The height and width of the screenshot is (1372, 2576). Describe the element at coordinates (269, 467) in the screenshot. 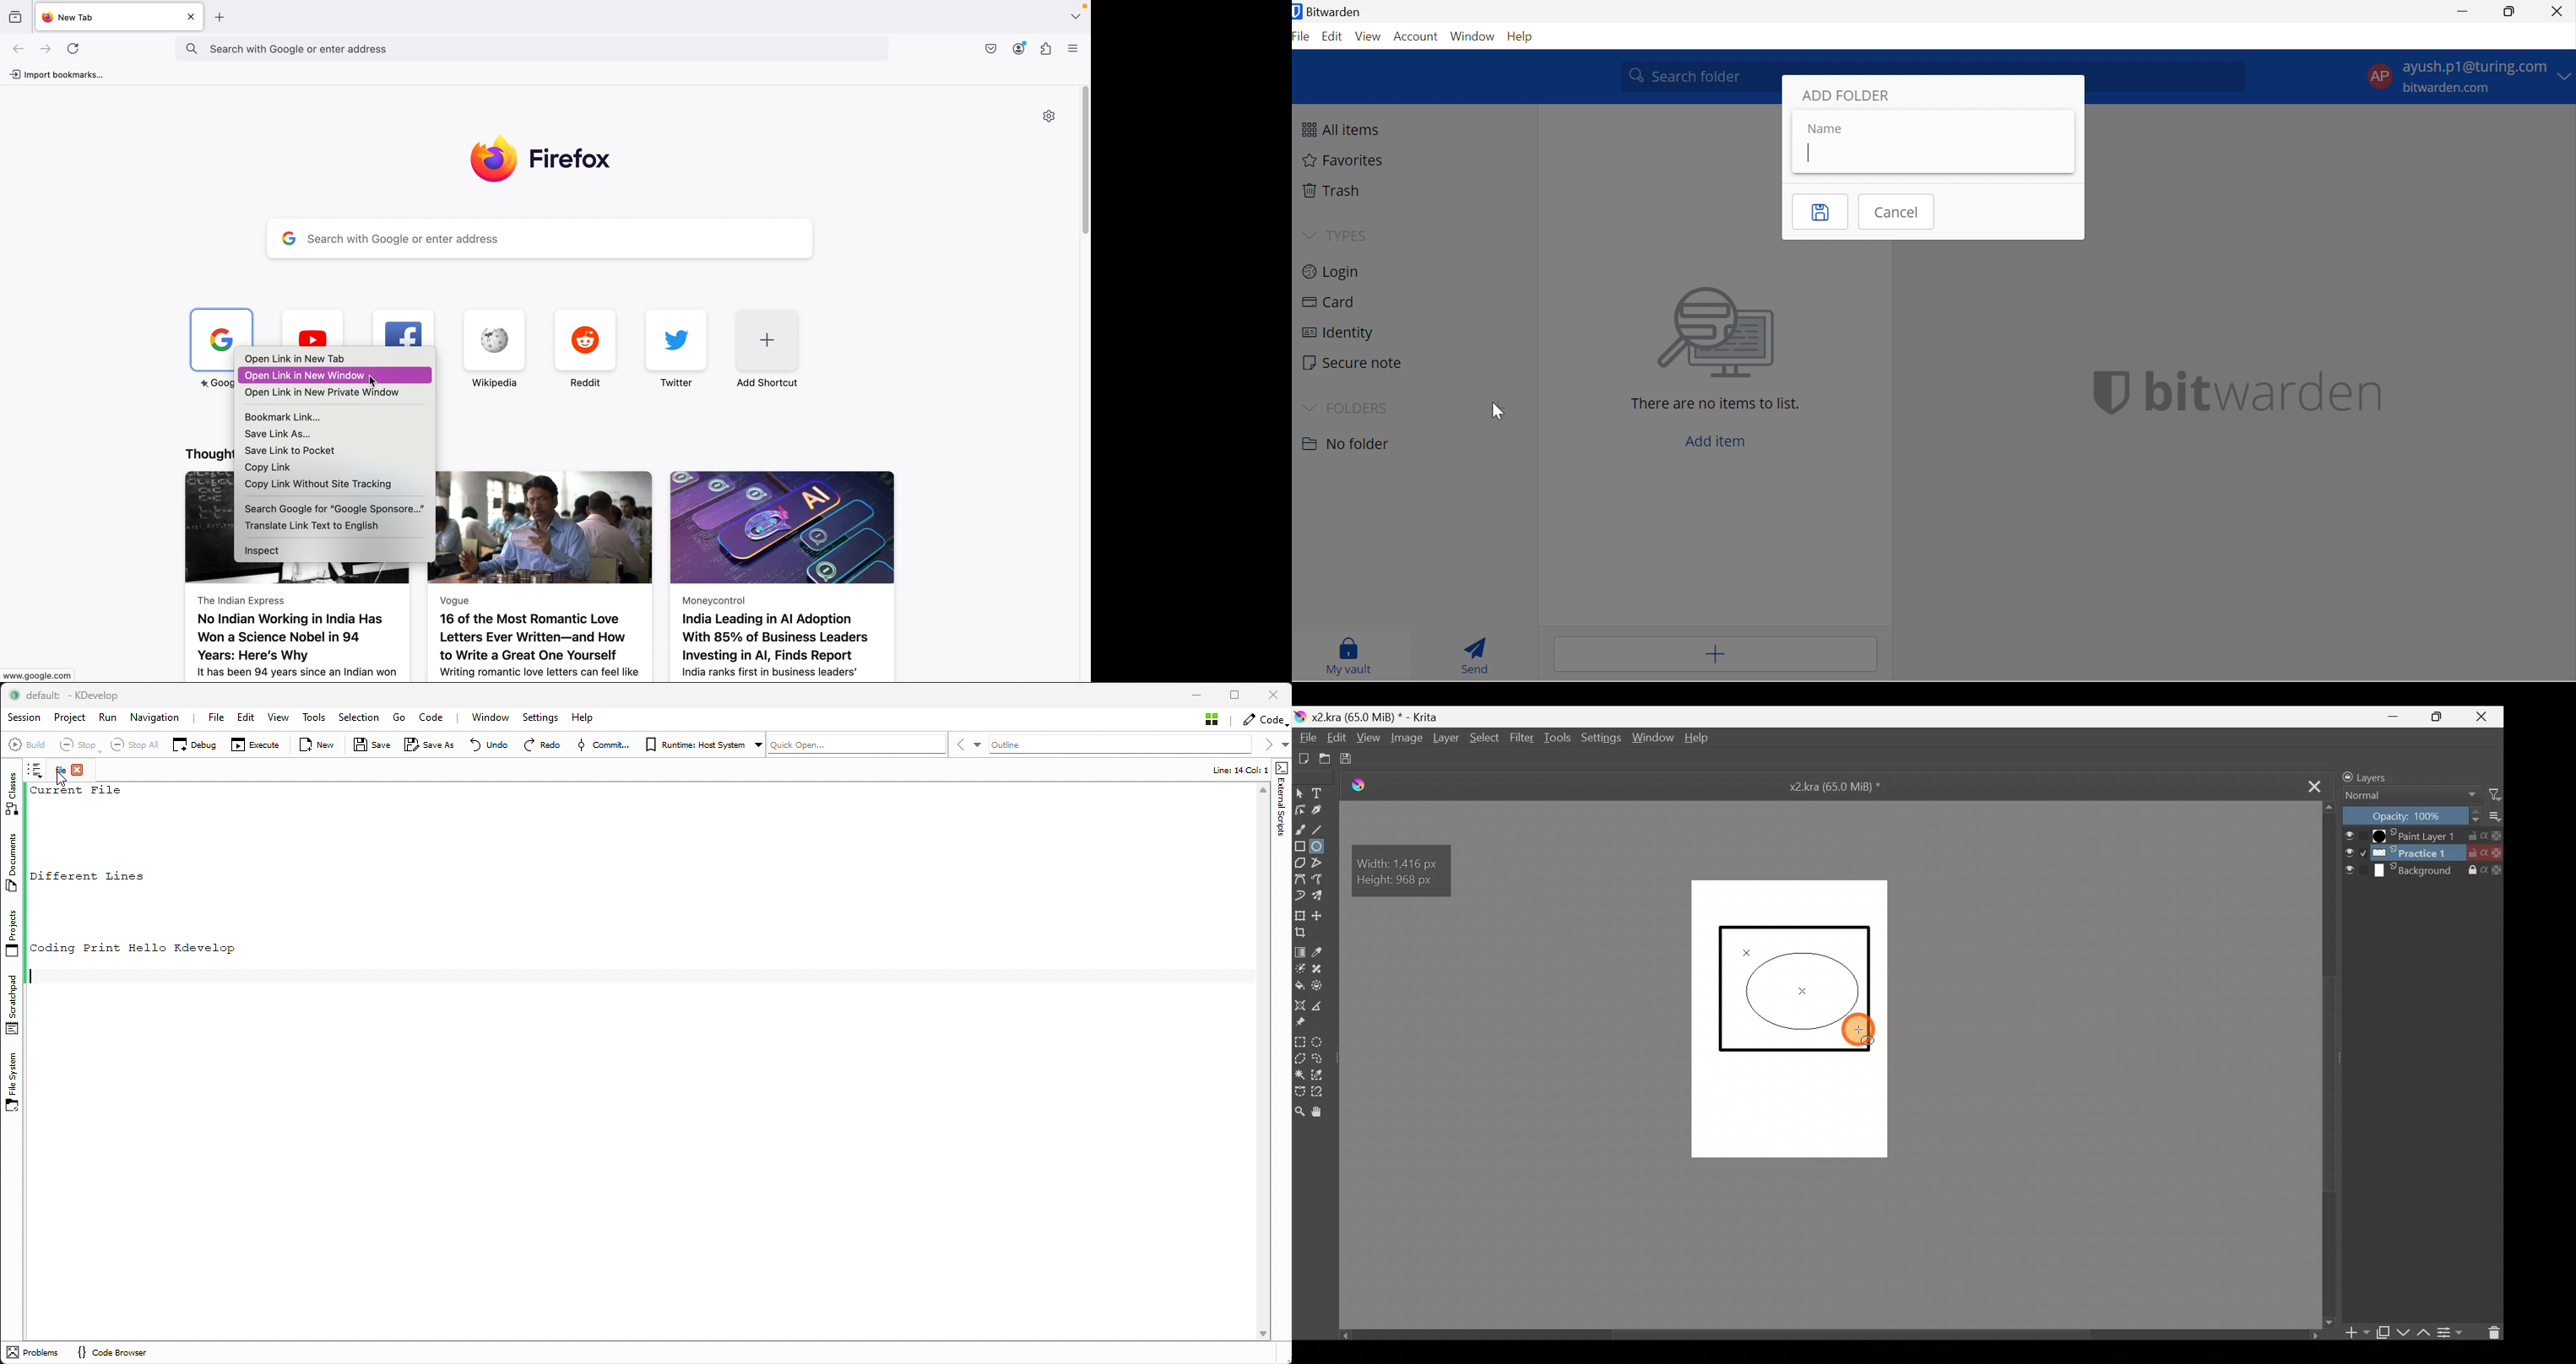

I see `copy link` at that location.